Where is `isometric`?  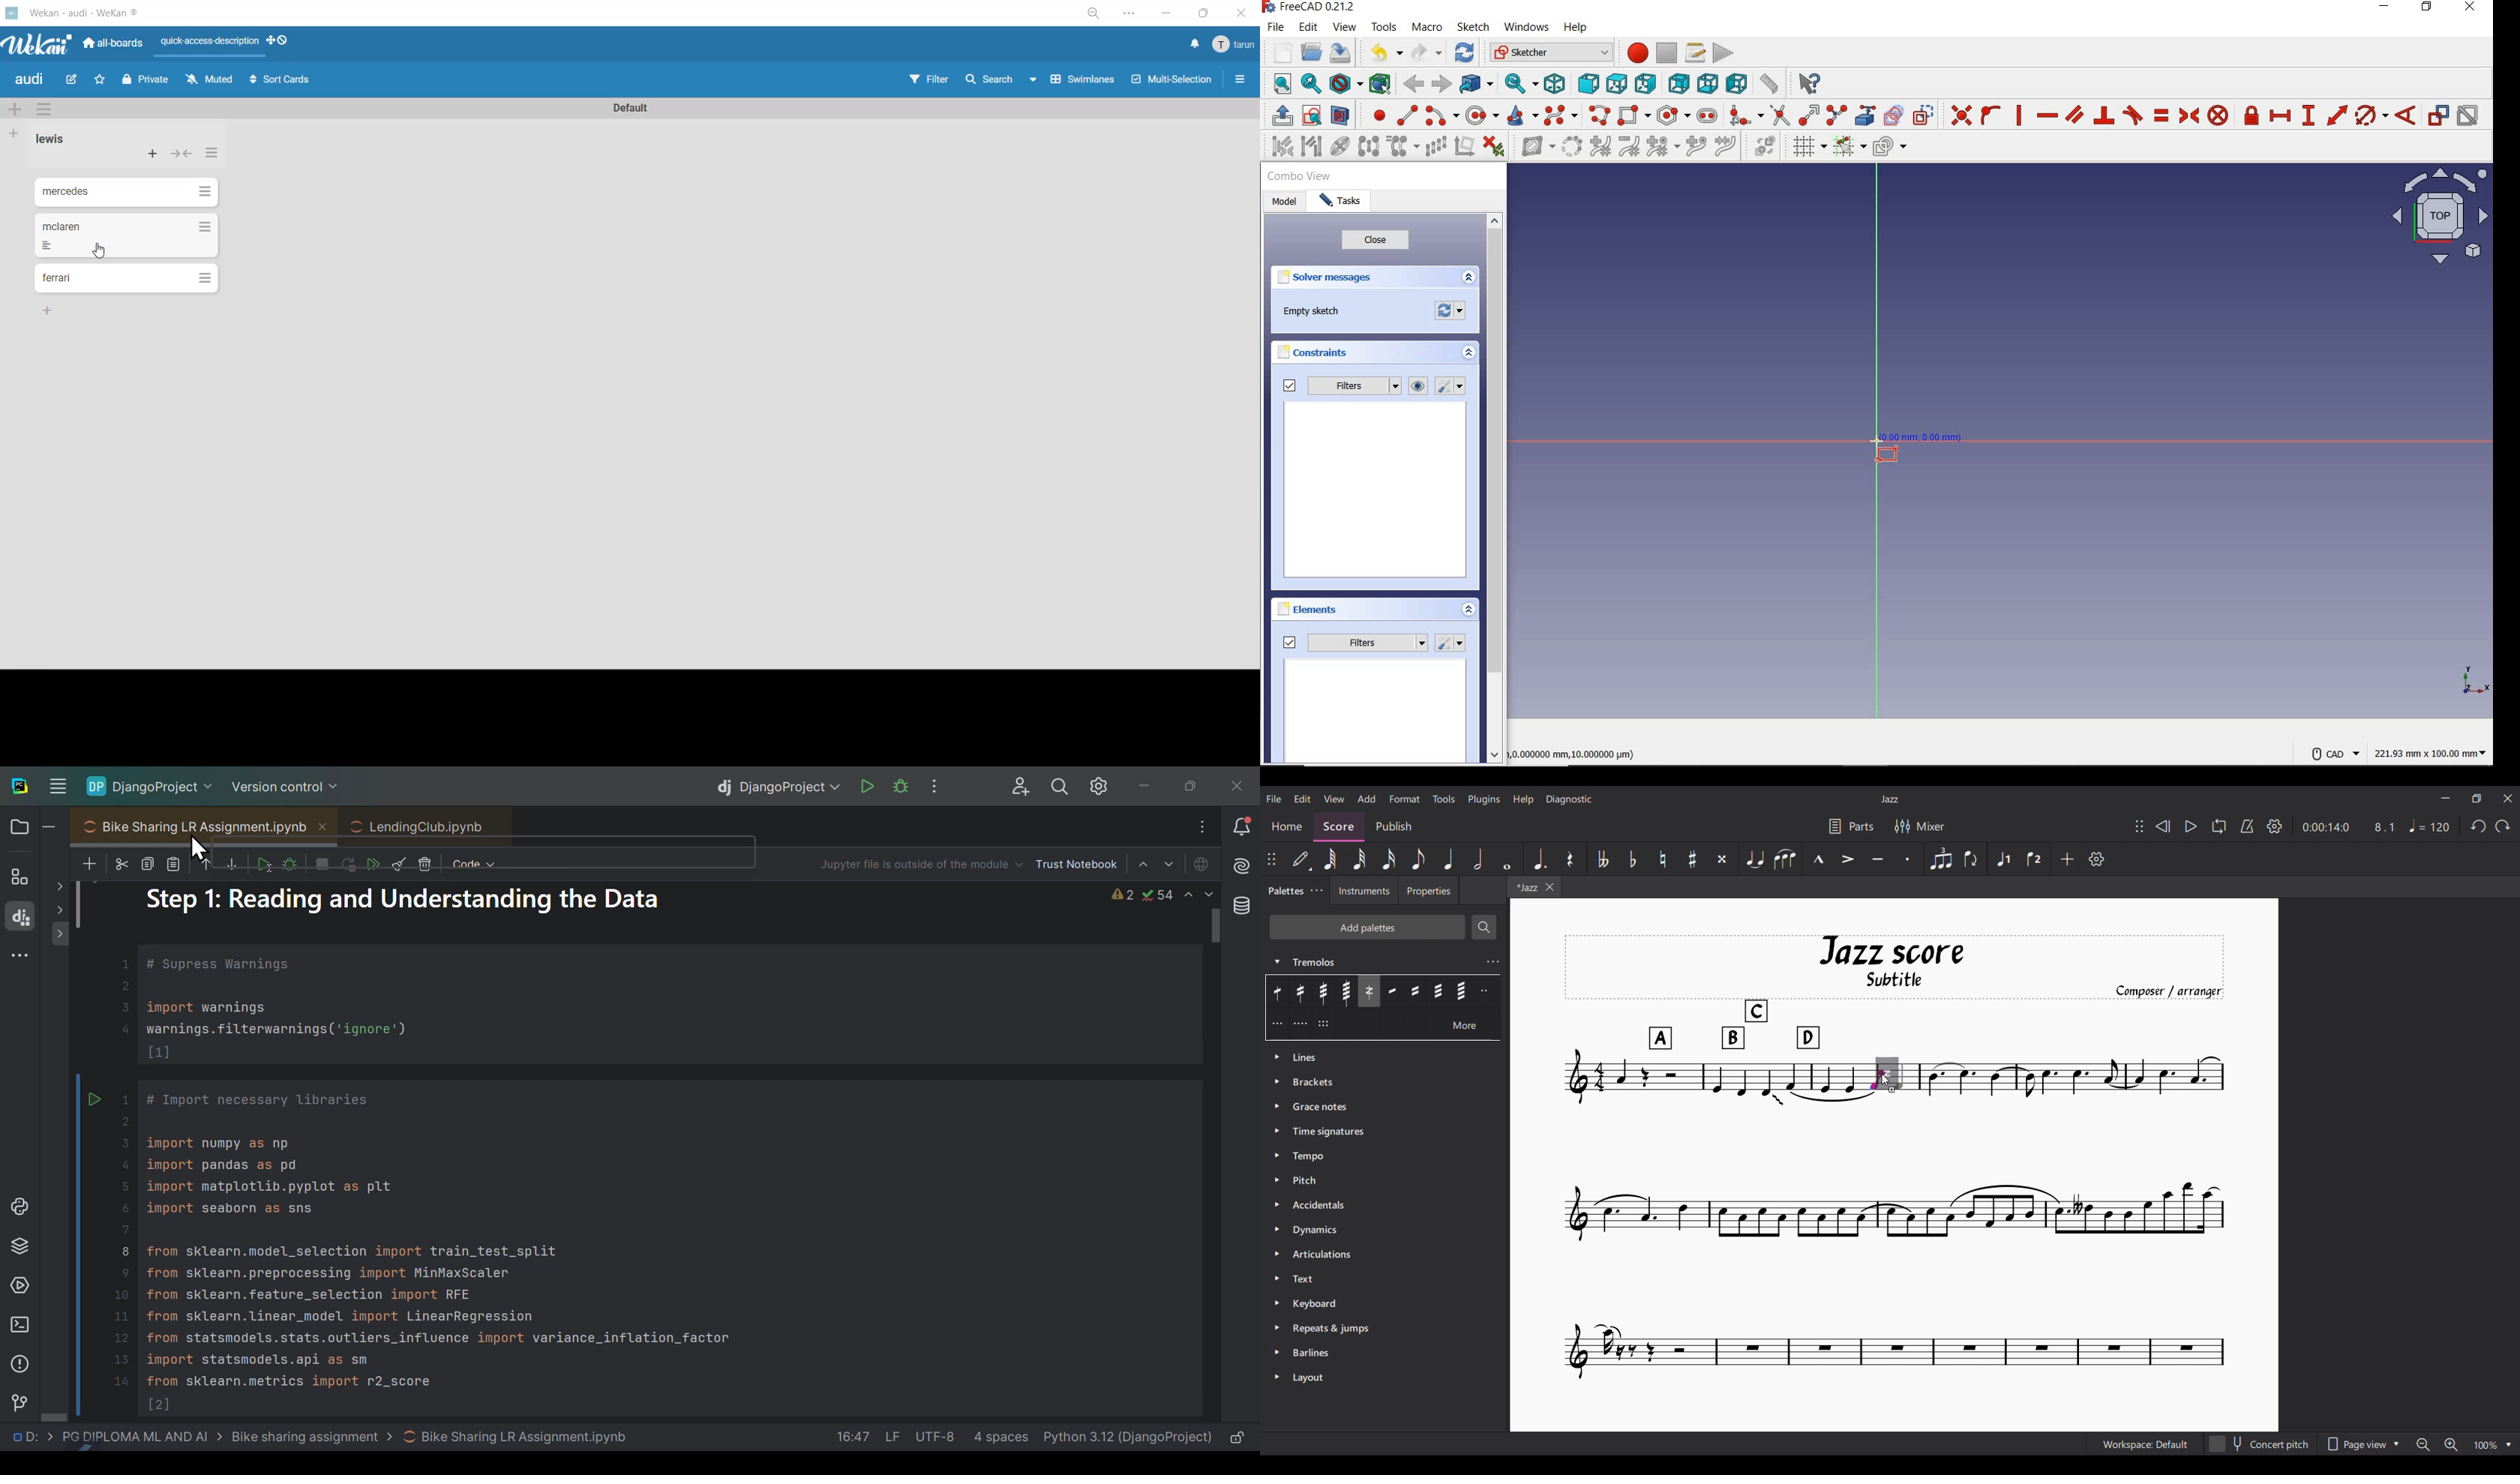 isometric is located at coordinates (1557, 84).